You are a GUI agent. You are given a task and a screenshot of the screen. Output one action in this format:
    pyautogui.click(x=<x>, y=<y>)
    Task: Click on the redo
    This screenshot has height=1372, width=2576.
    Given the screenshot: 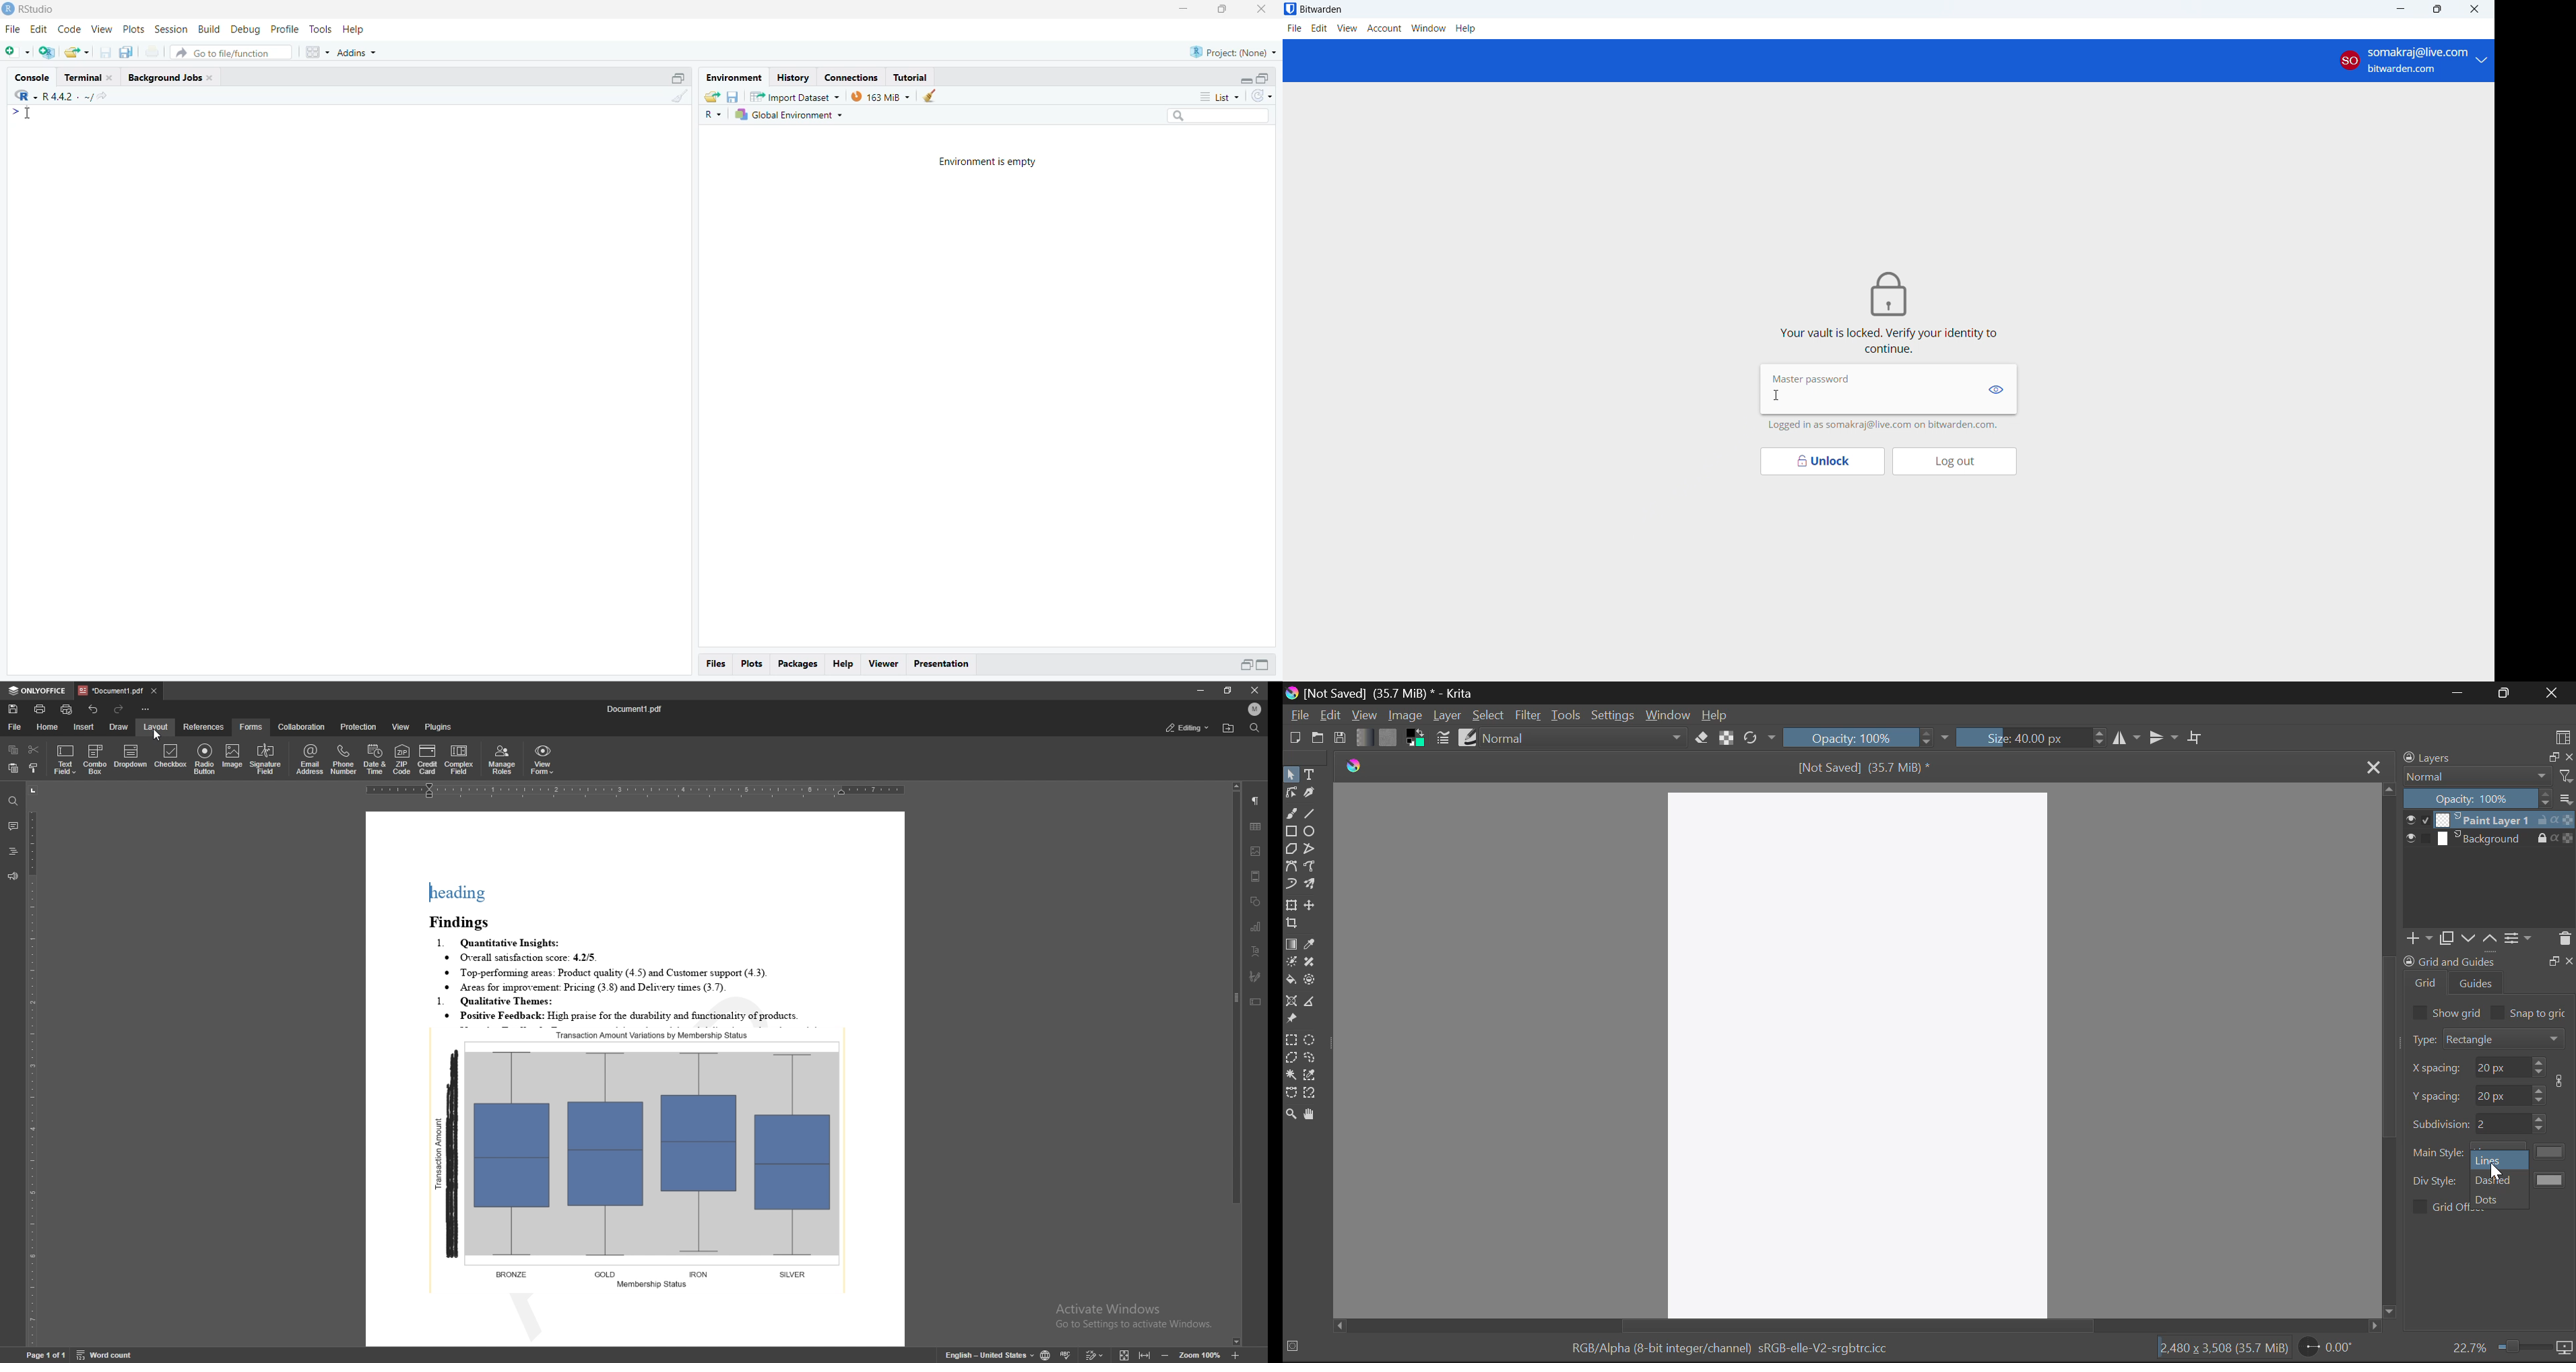 What is the action you would take?
    pyautogui.click(x=118, y=709)
    